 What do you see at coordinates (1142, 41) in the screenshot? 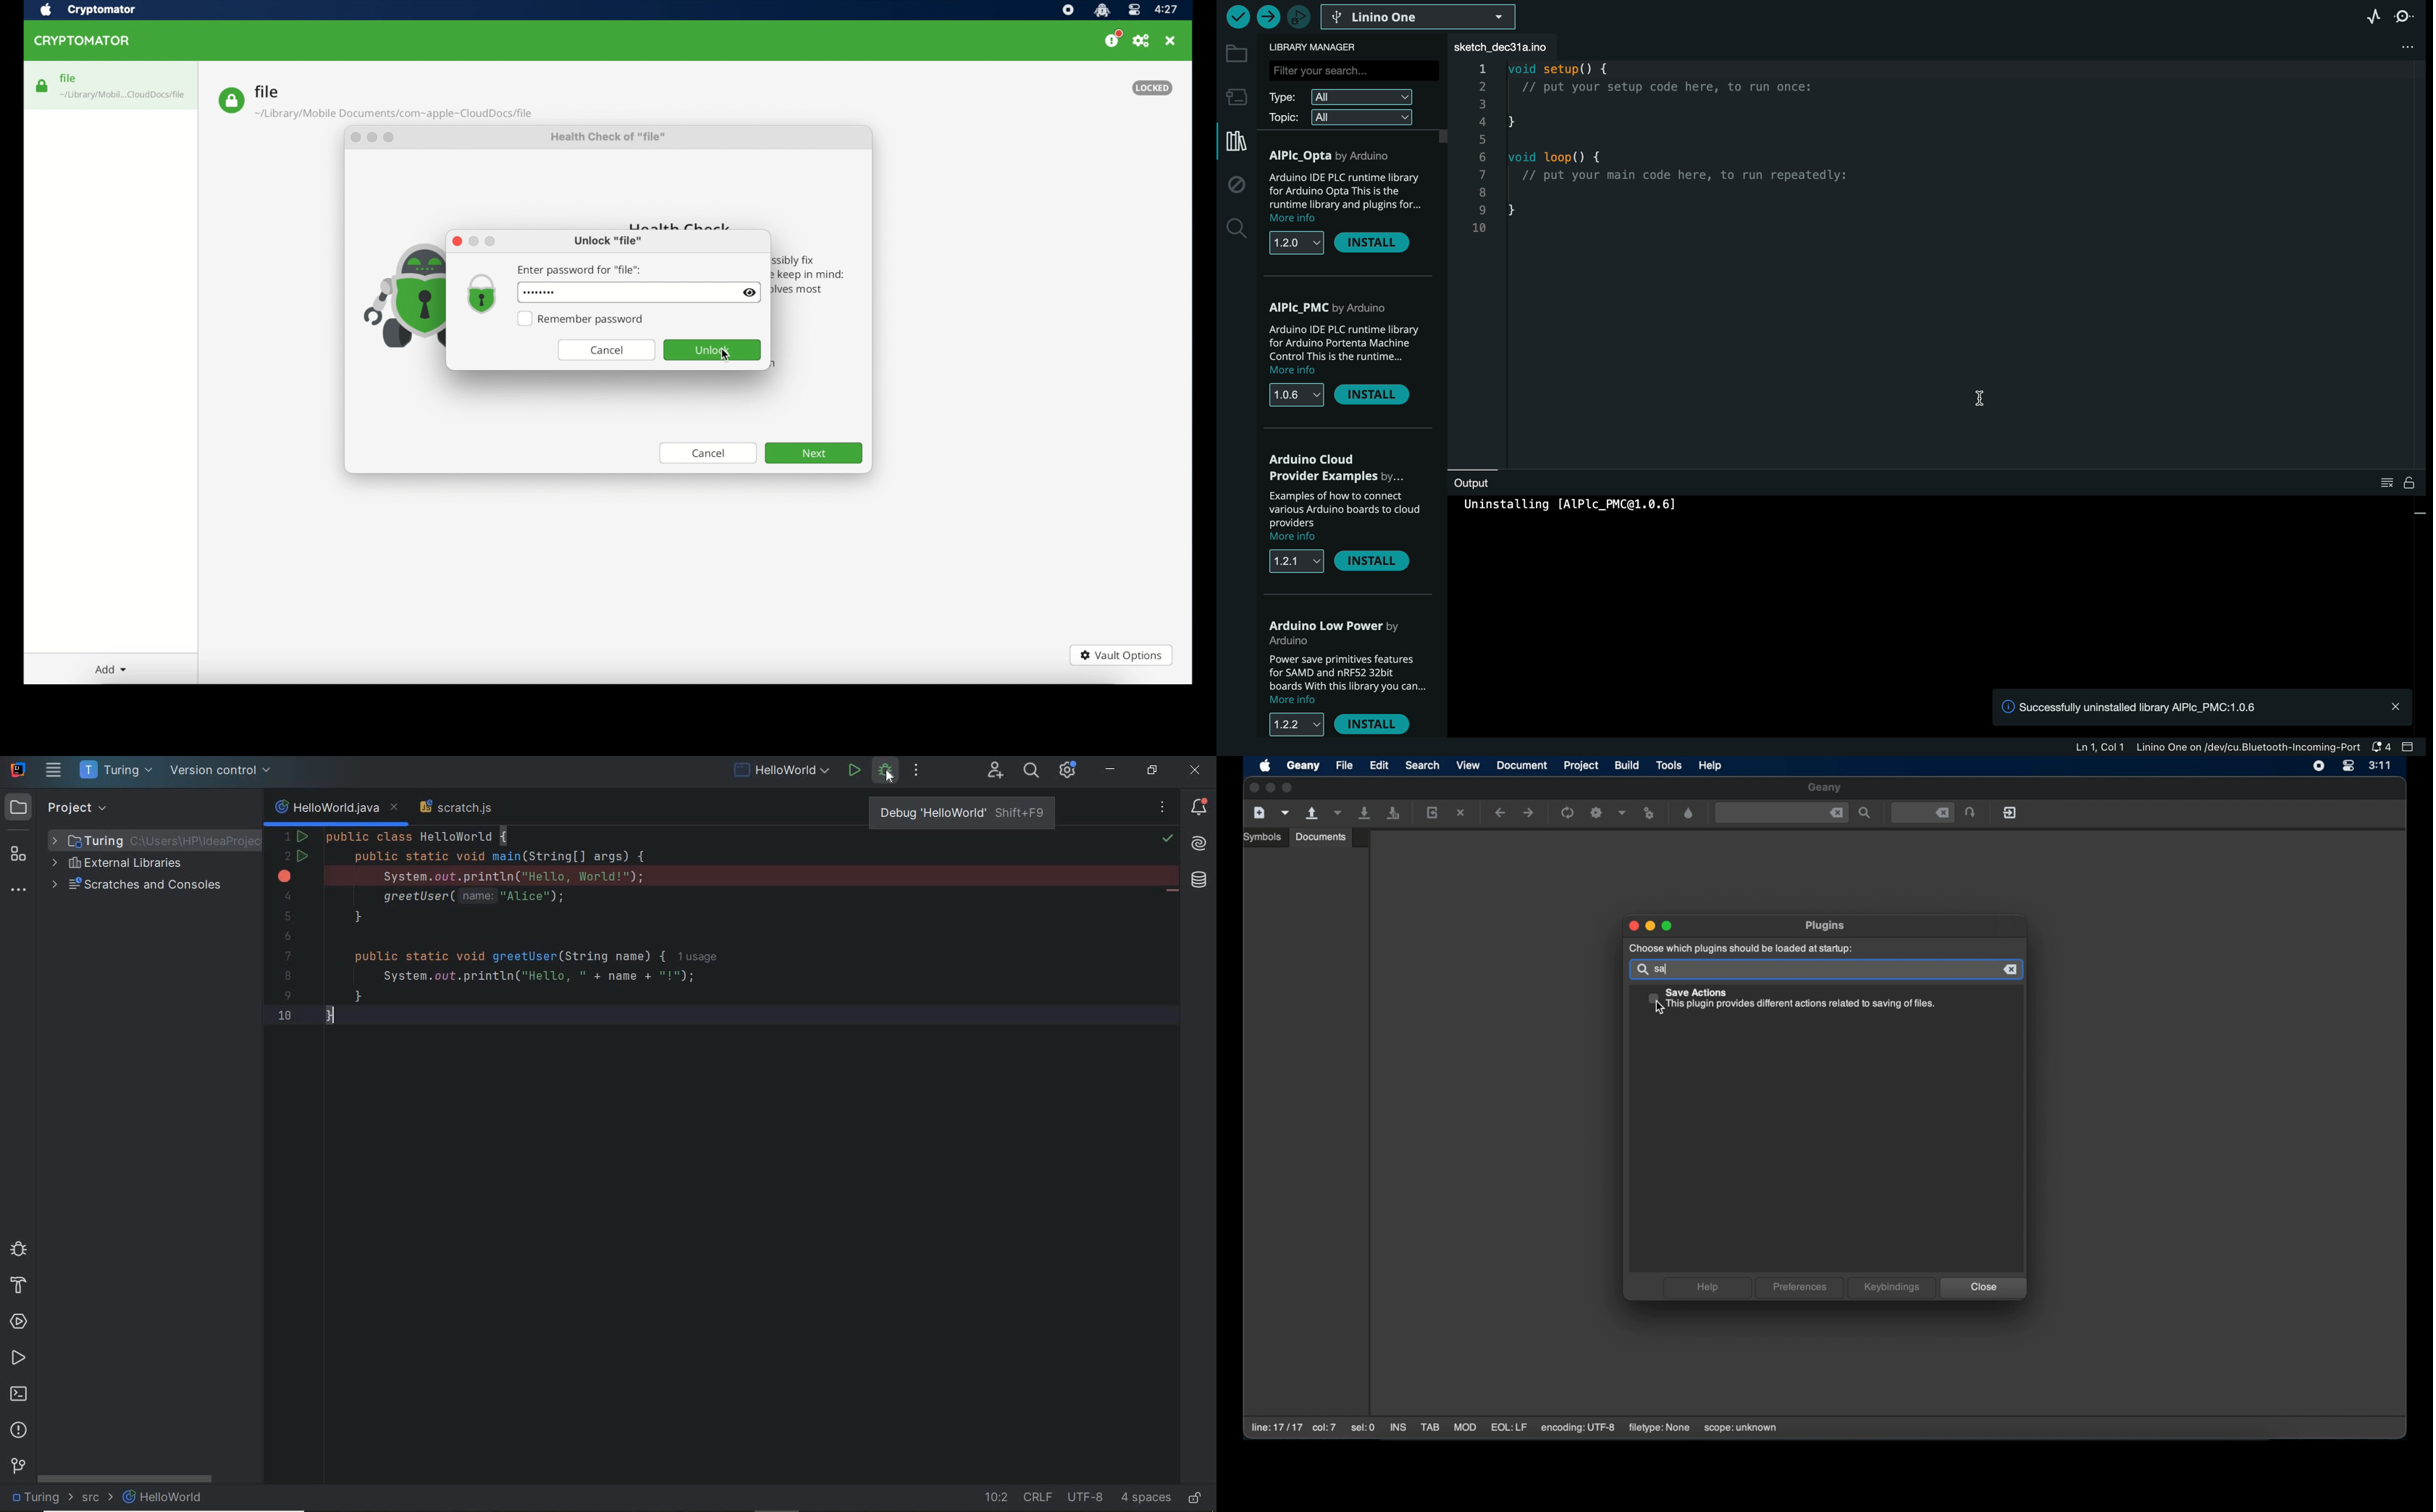
I see `preferences` at bounding box center [1142, 41].